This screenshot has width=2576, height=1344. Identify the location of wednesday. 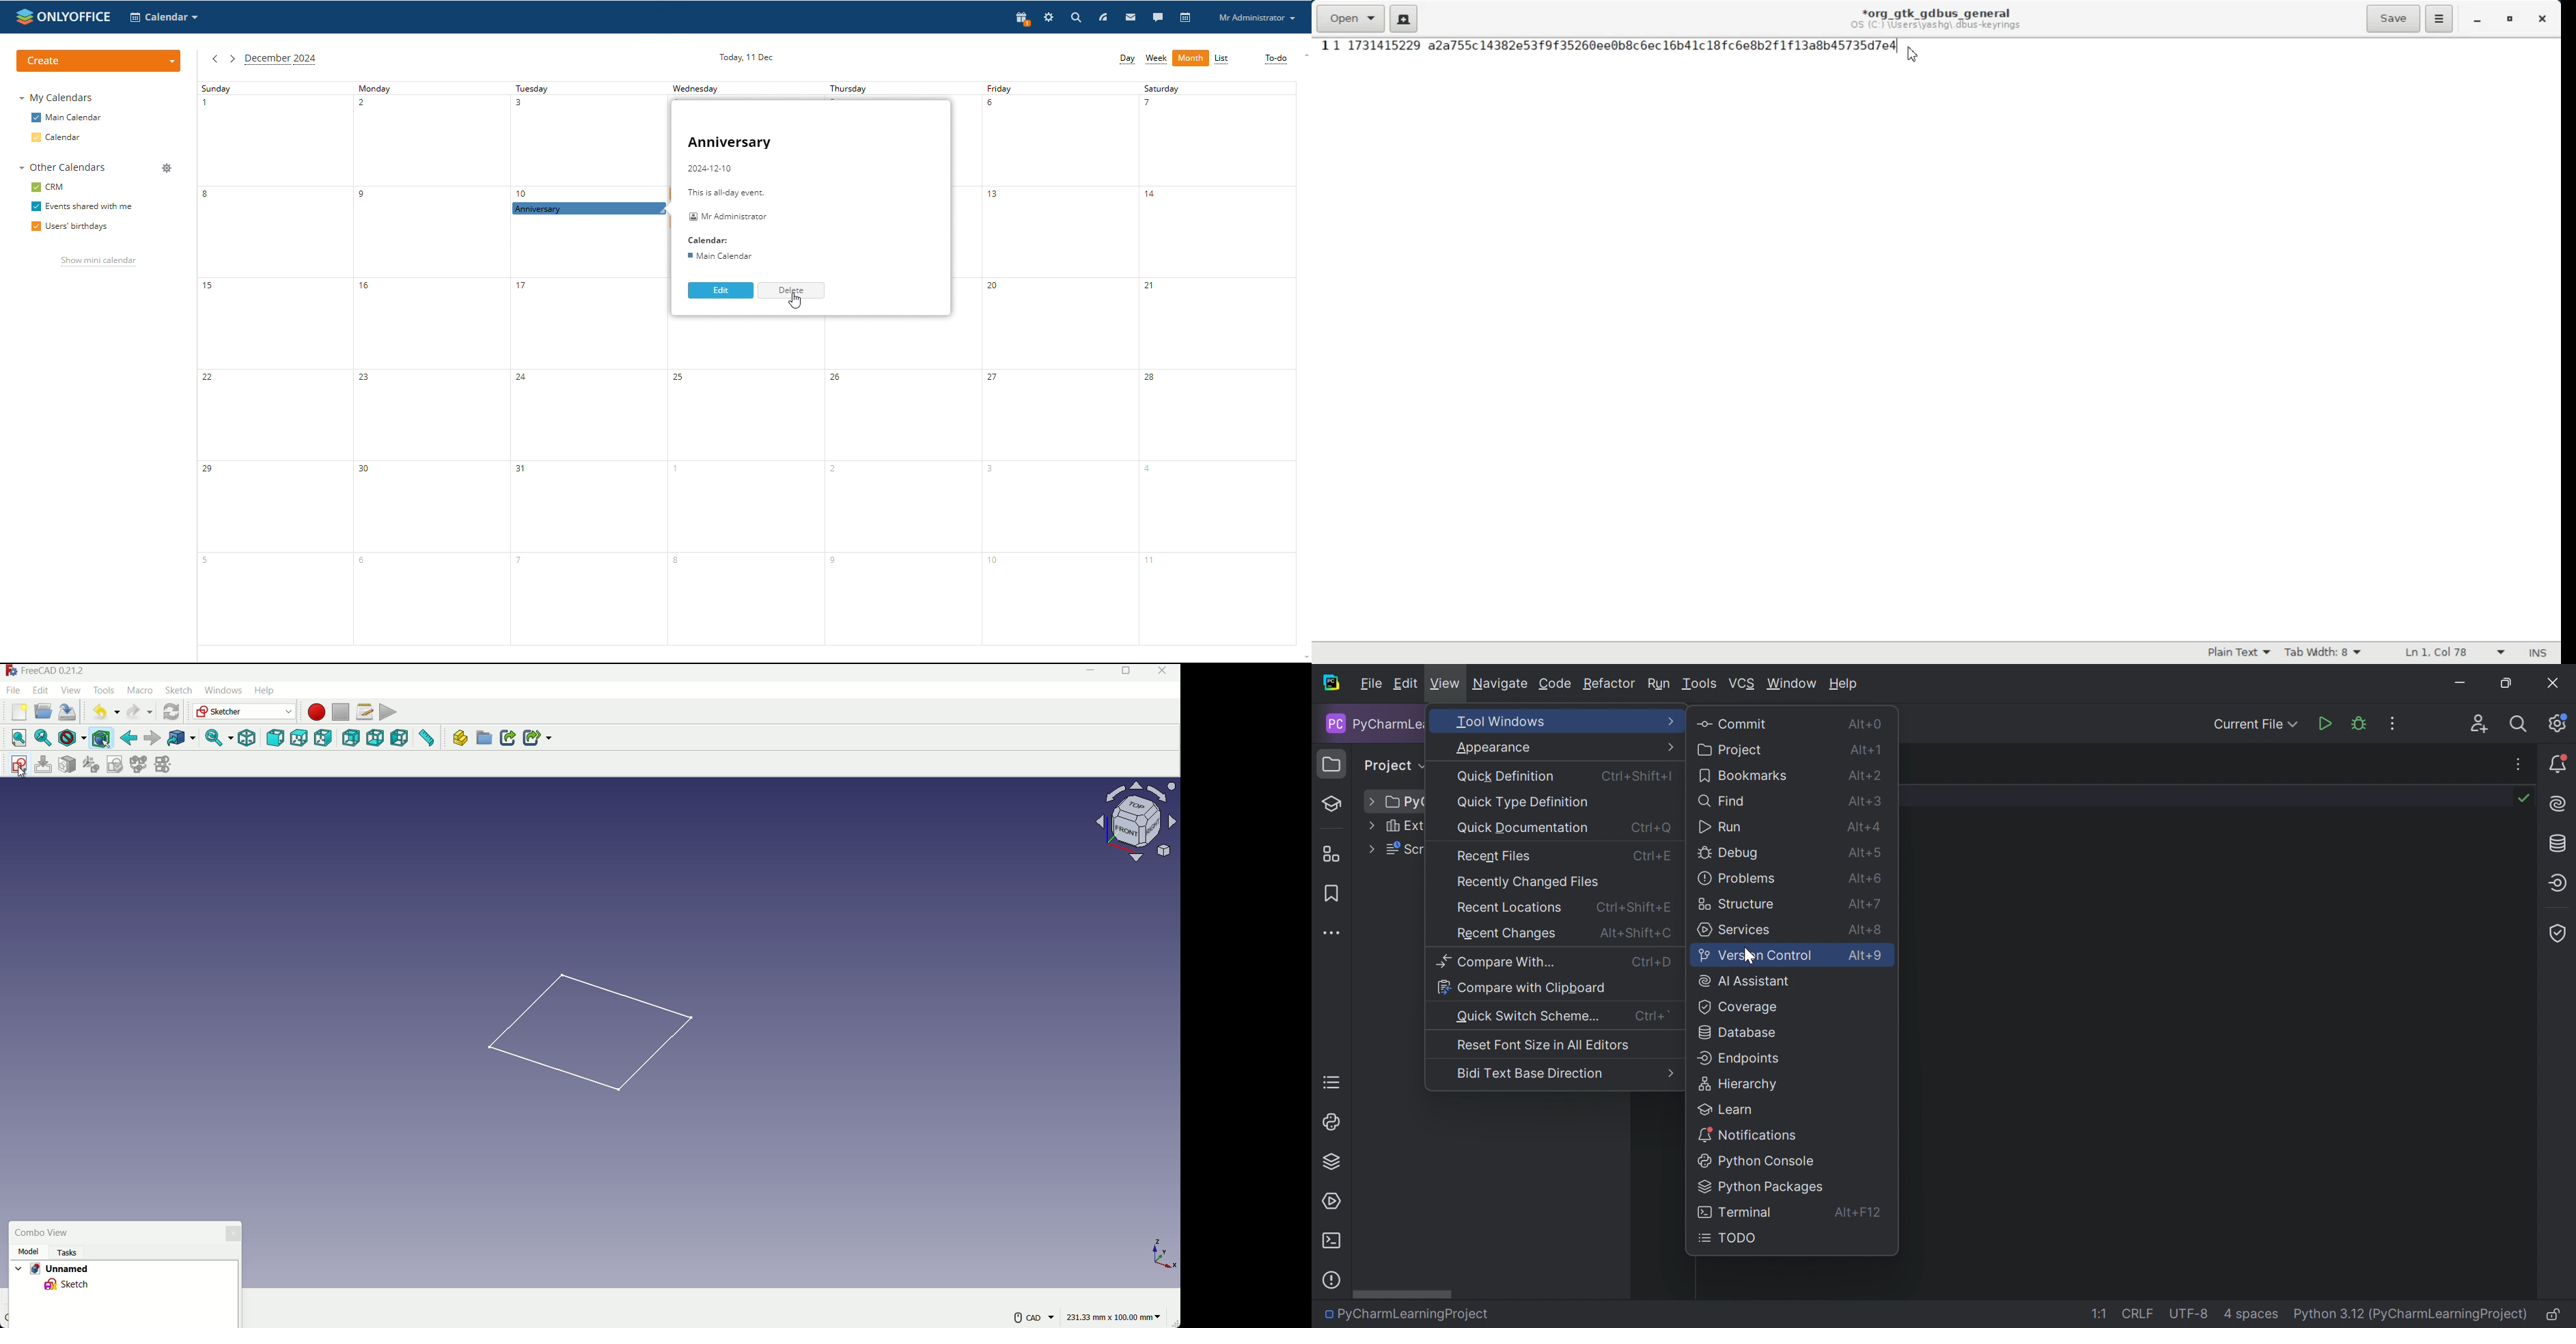
(706, 89).